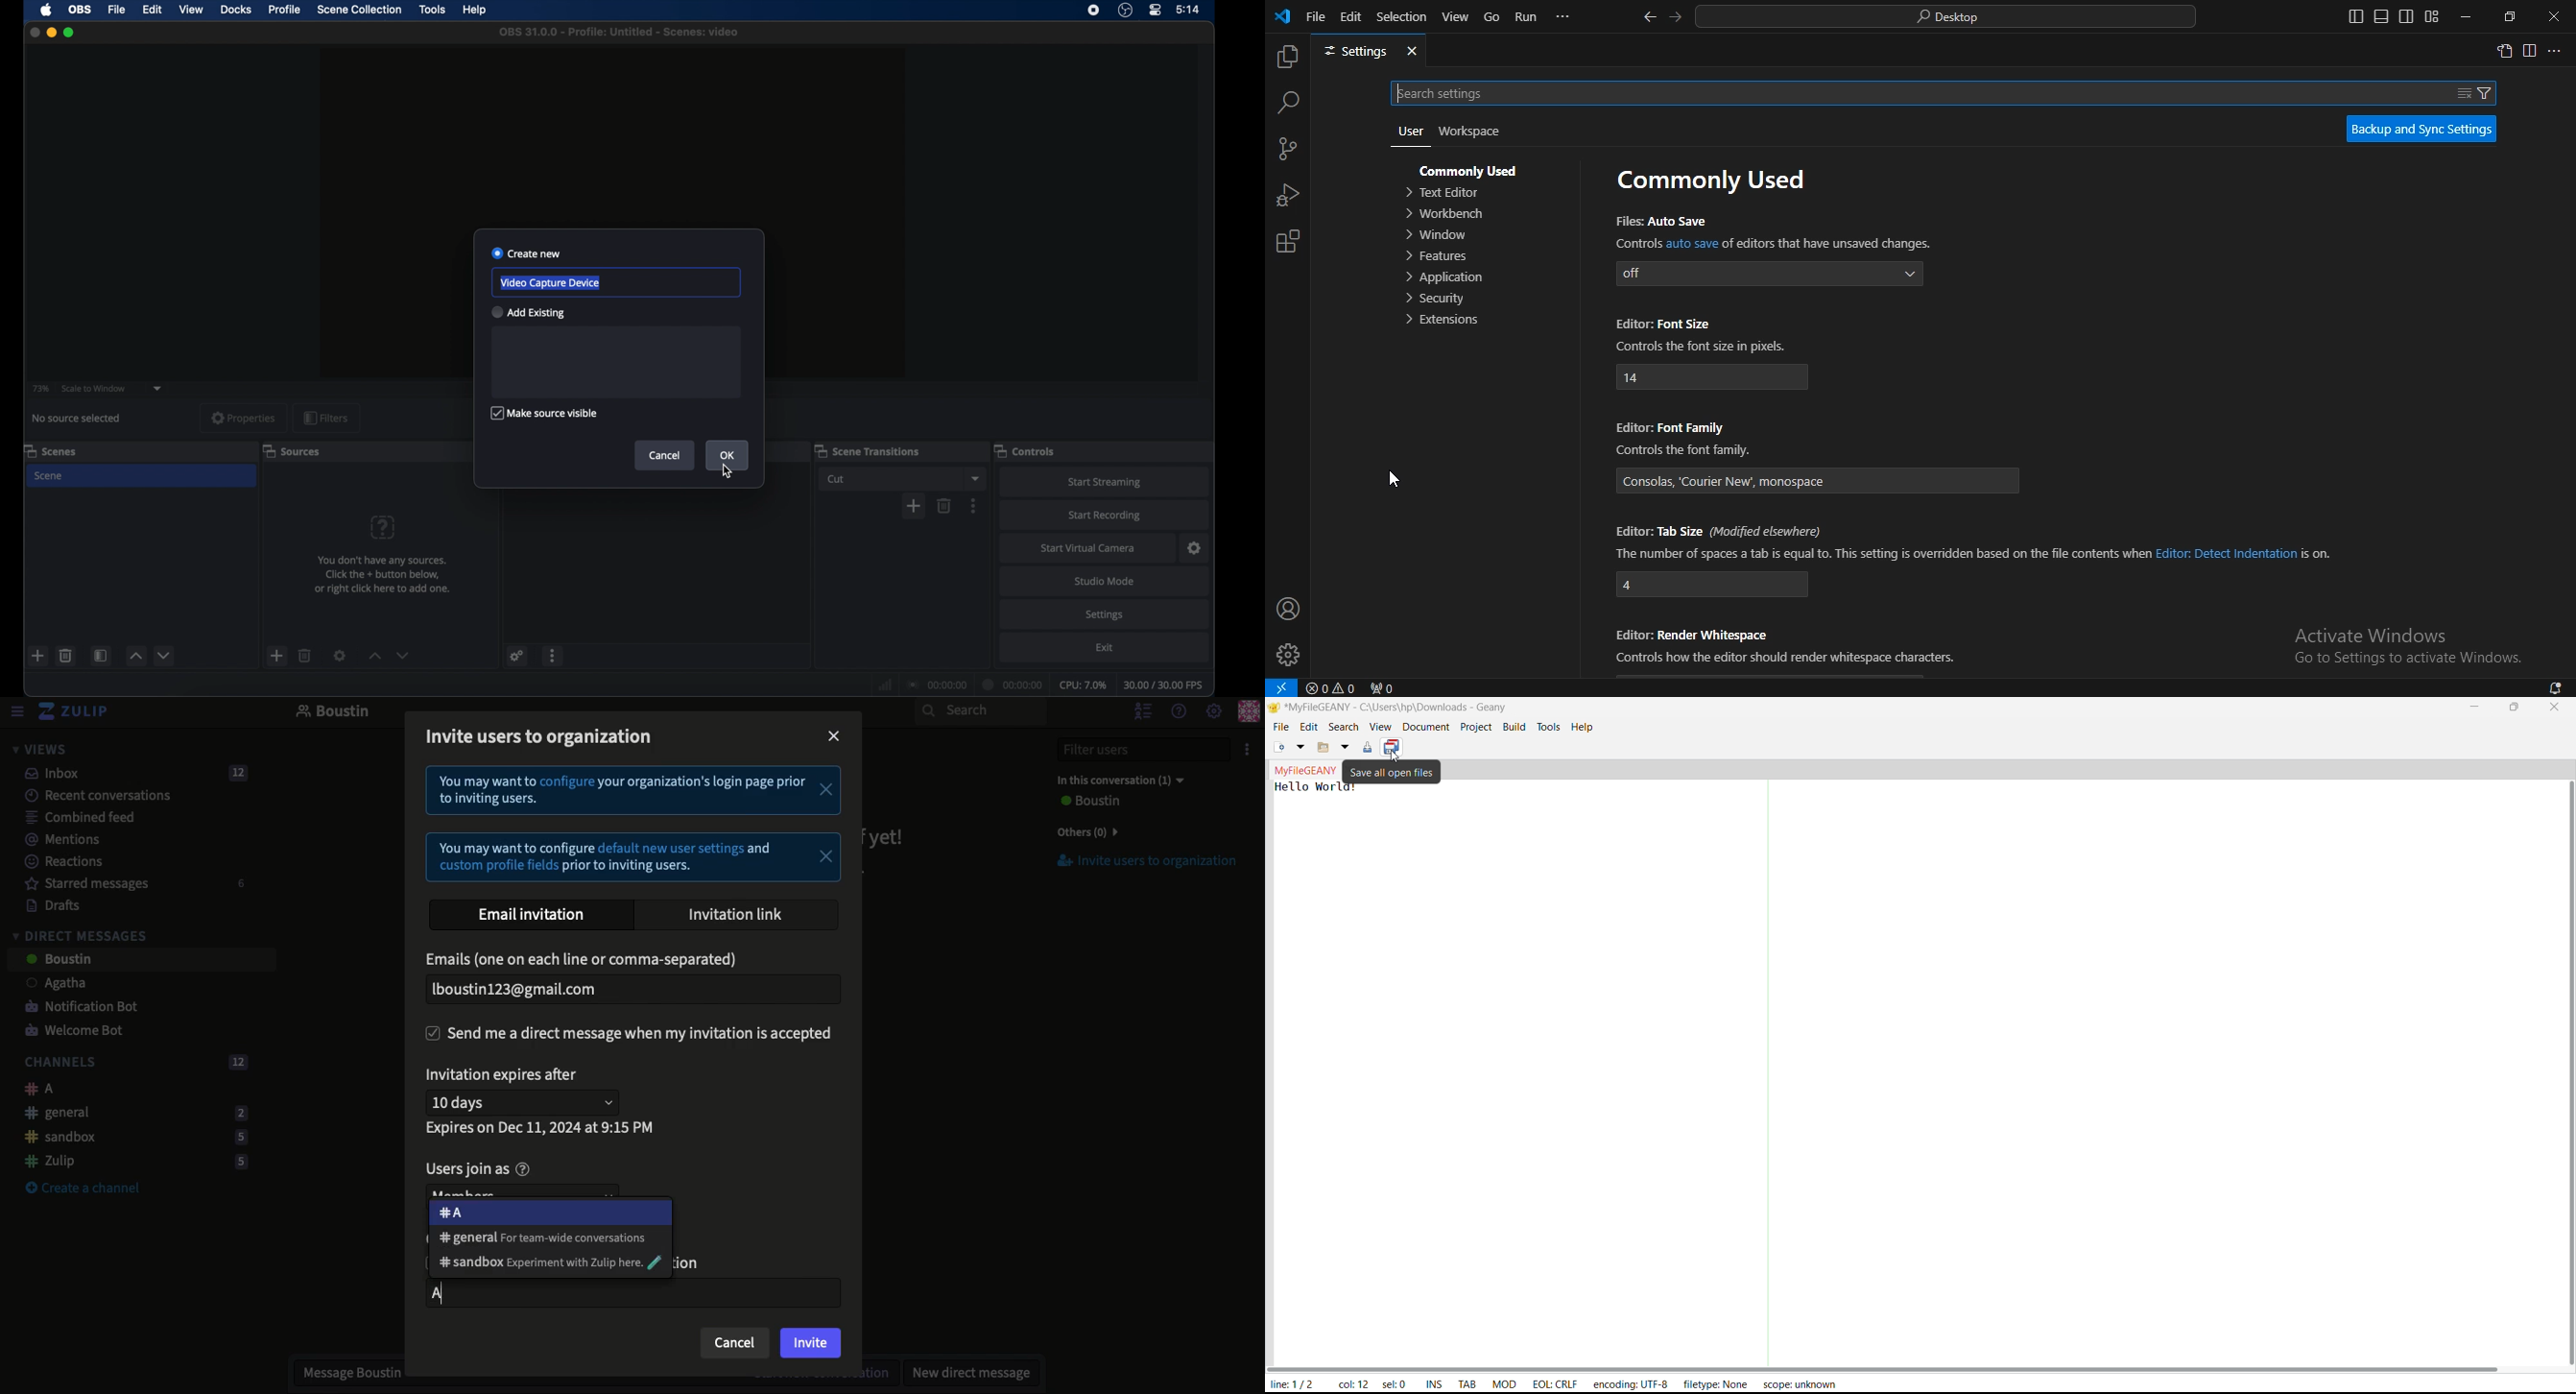 The height and width of the screenshot is (1400, 2576). What do you see at coordinates (83, 1189) in the screenshot?
I see `Create a channel` at bounding box center [83, 1189].